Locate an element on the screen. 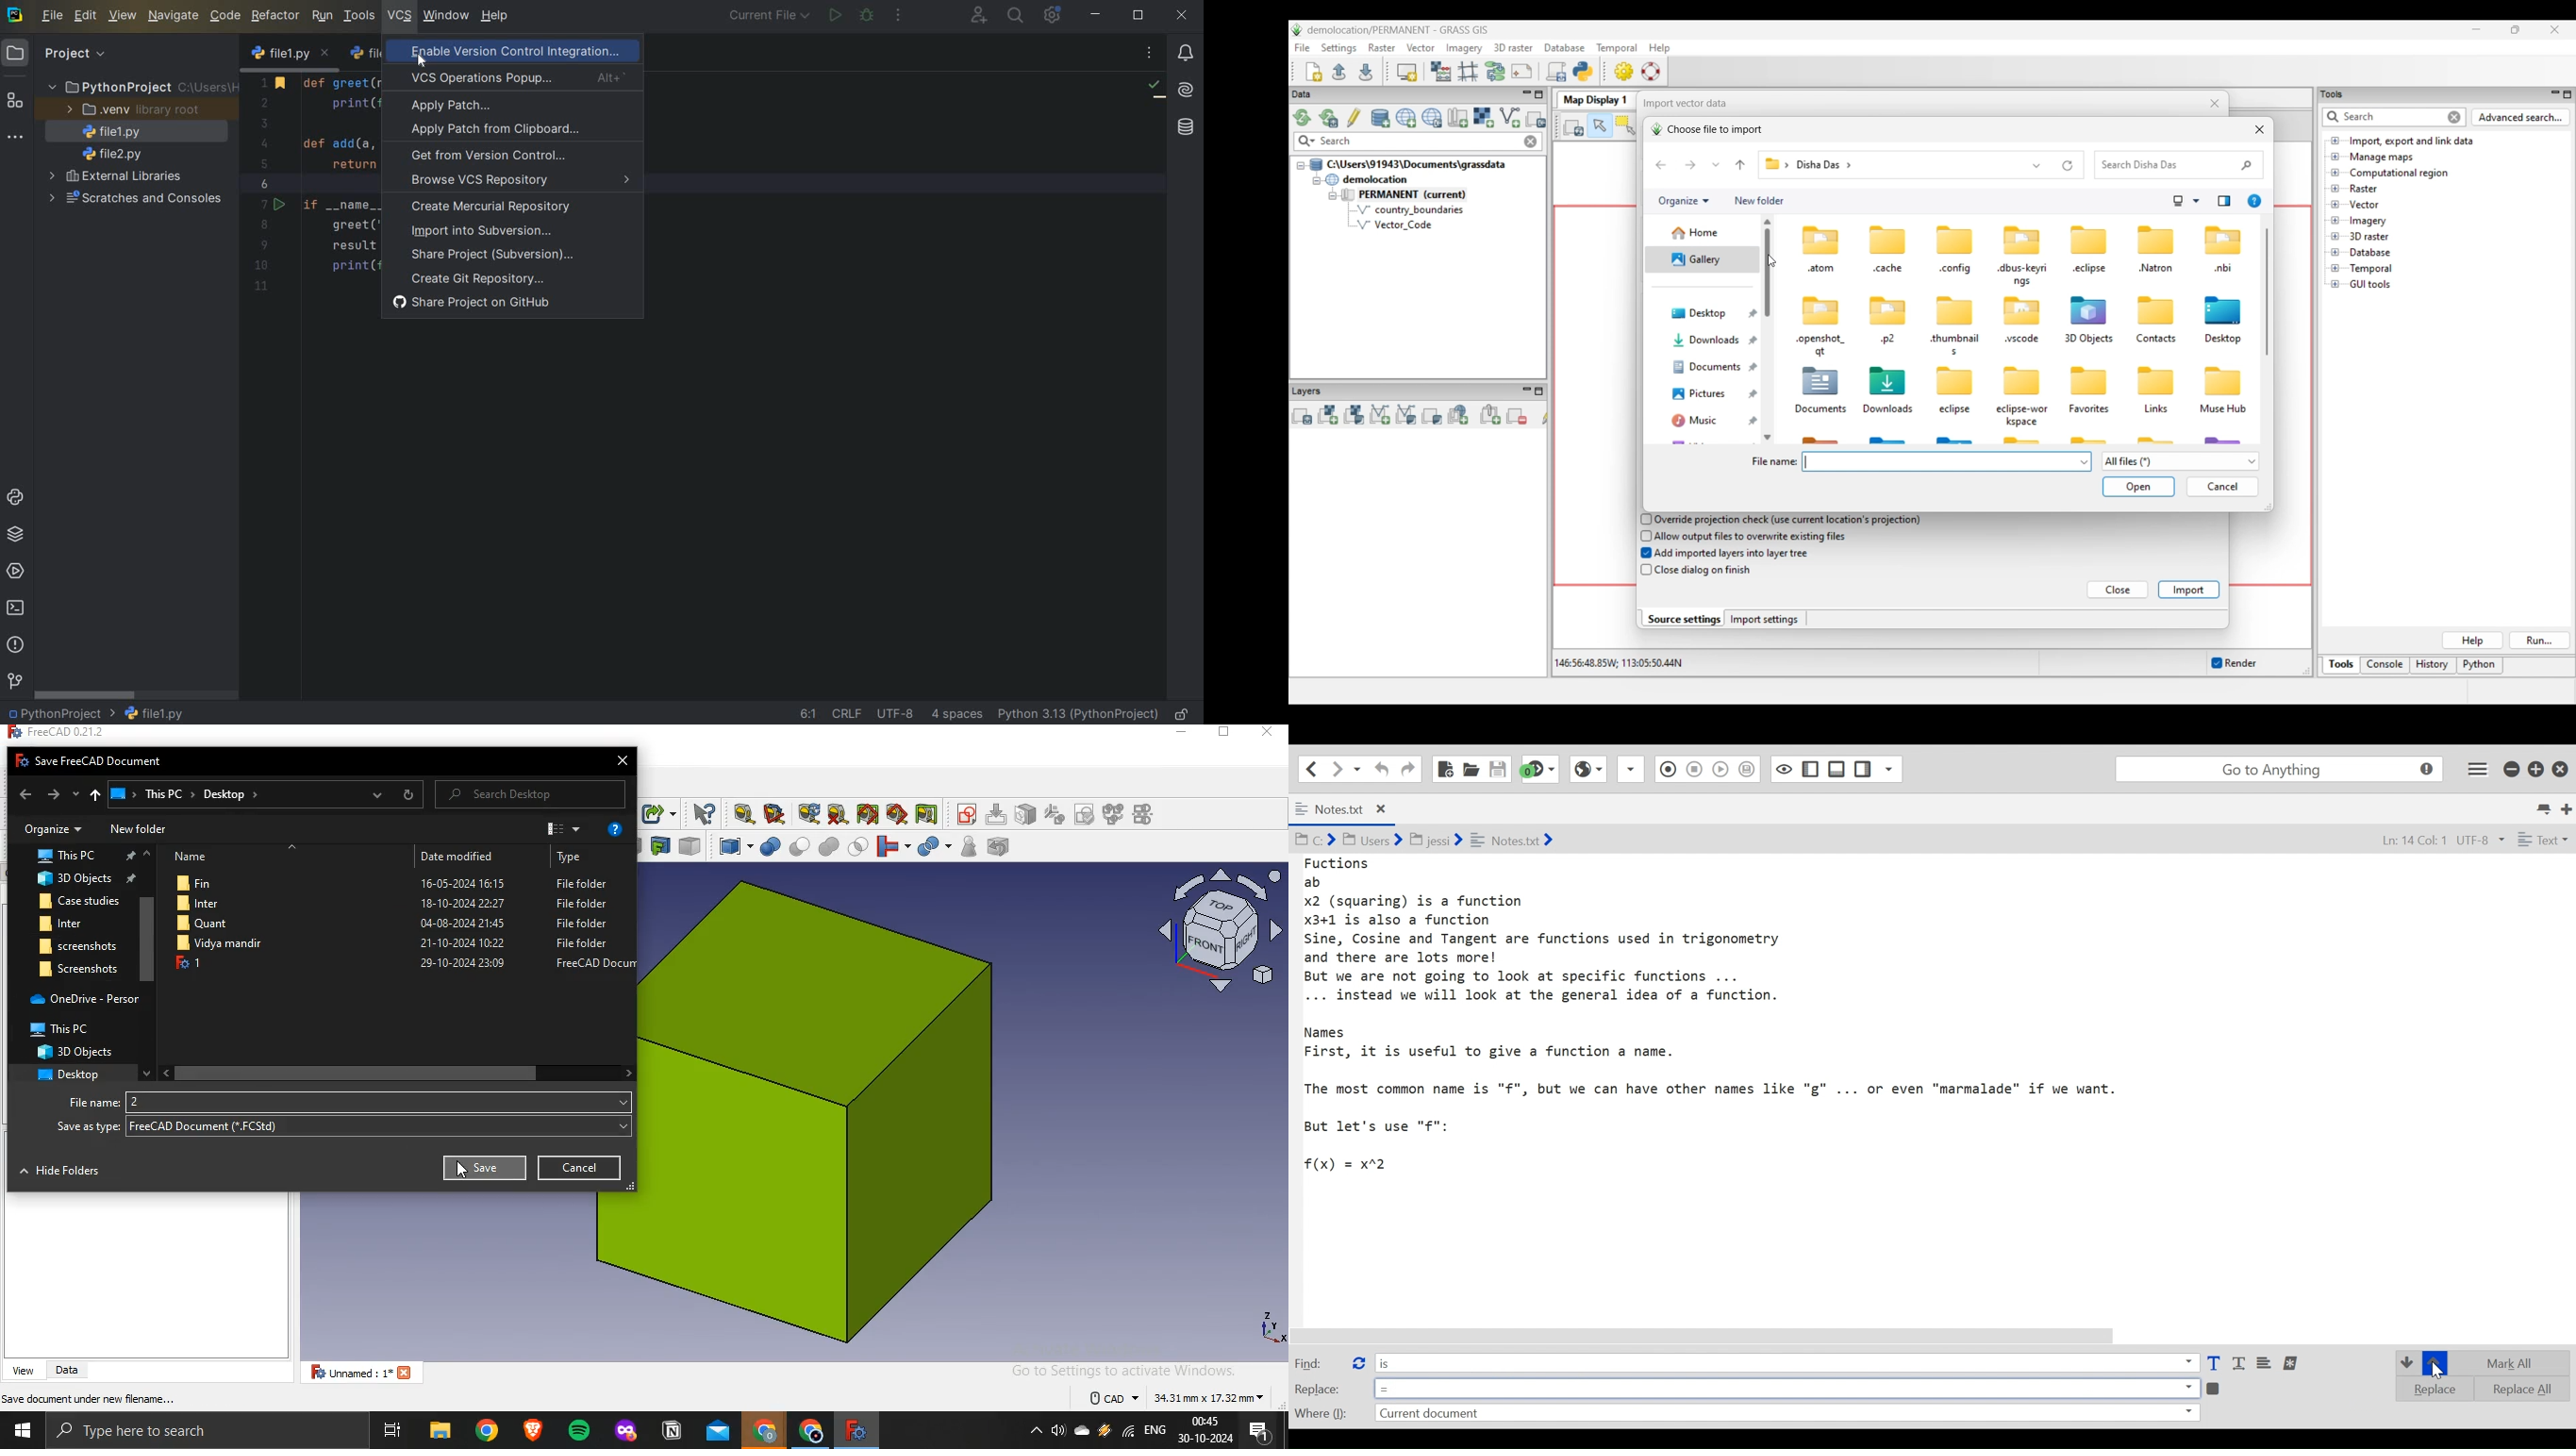 Image resolution: width=2576 pixels, height=1456 pixels. forward is located at coordinates (52, 795).